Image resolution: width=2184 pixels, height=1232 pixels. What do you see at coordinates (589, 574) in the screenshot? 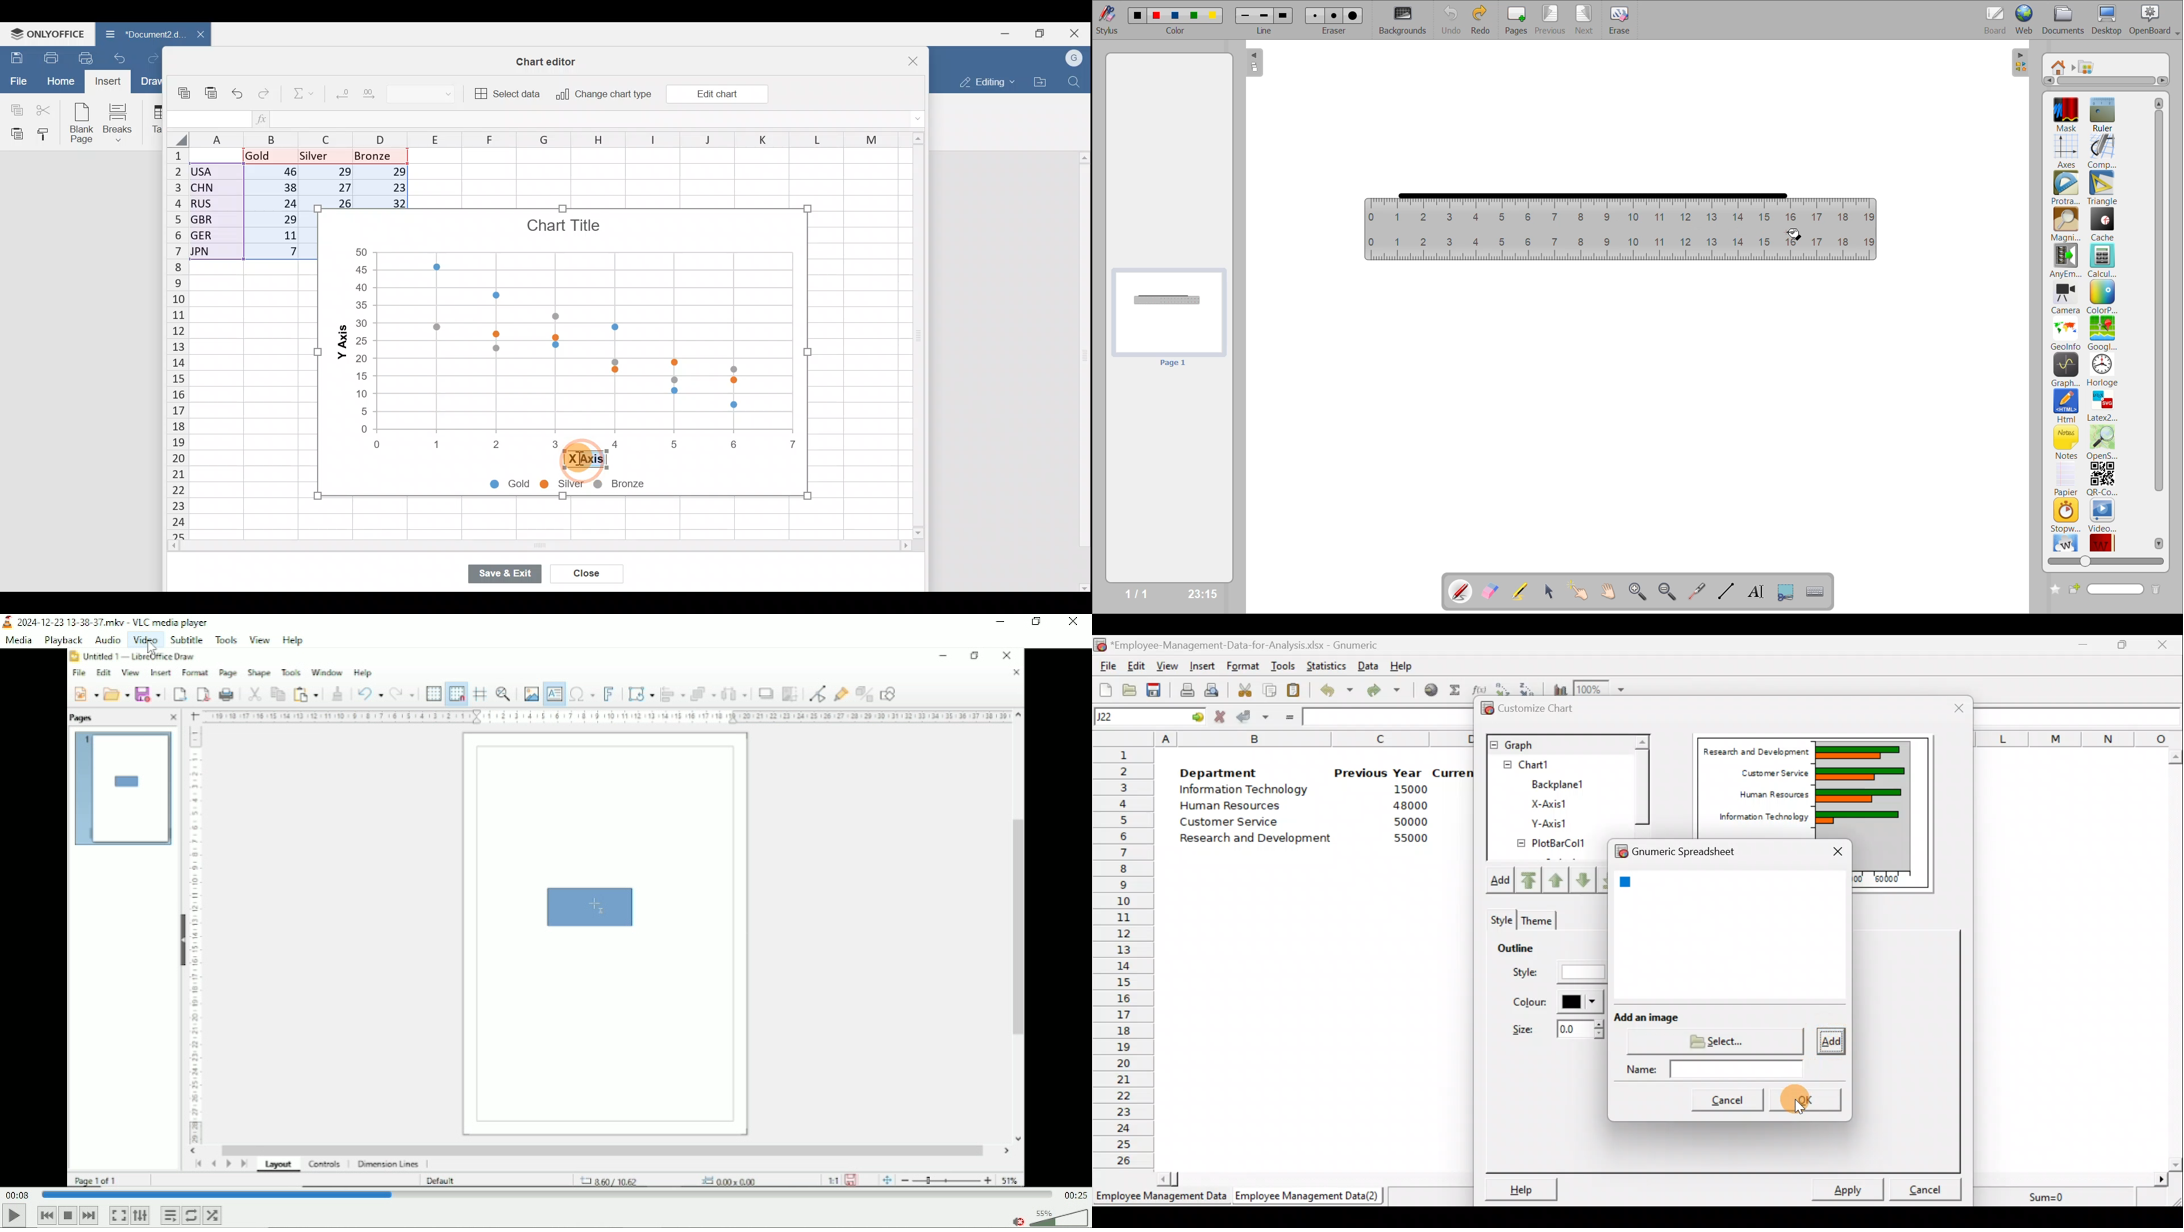
I see `Close` at bounding box center [589, 574].